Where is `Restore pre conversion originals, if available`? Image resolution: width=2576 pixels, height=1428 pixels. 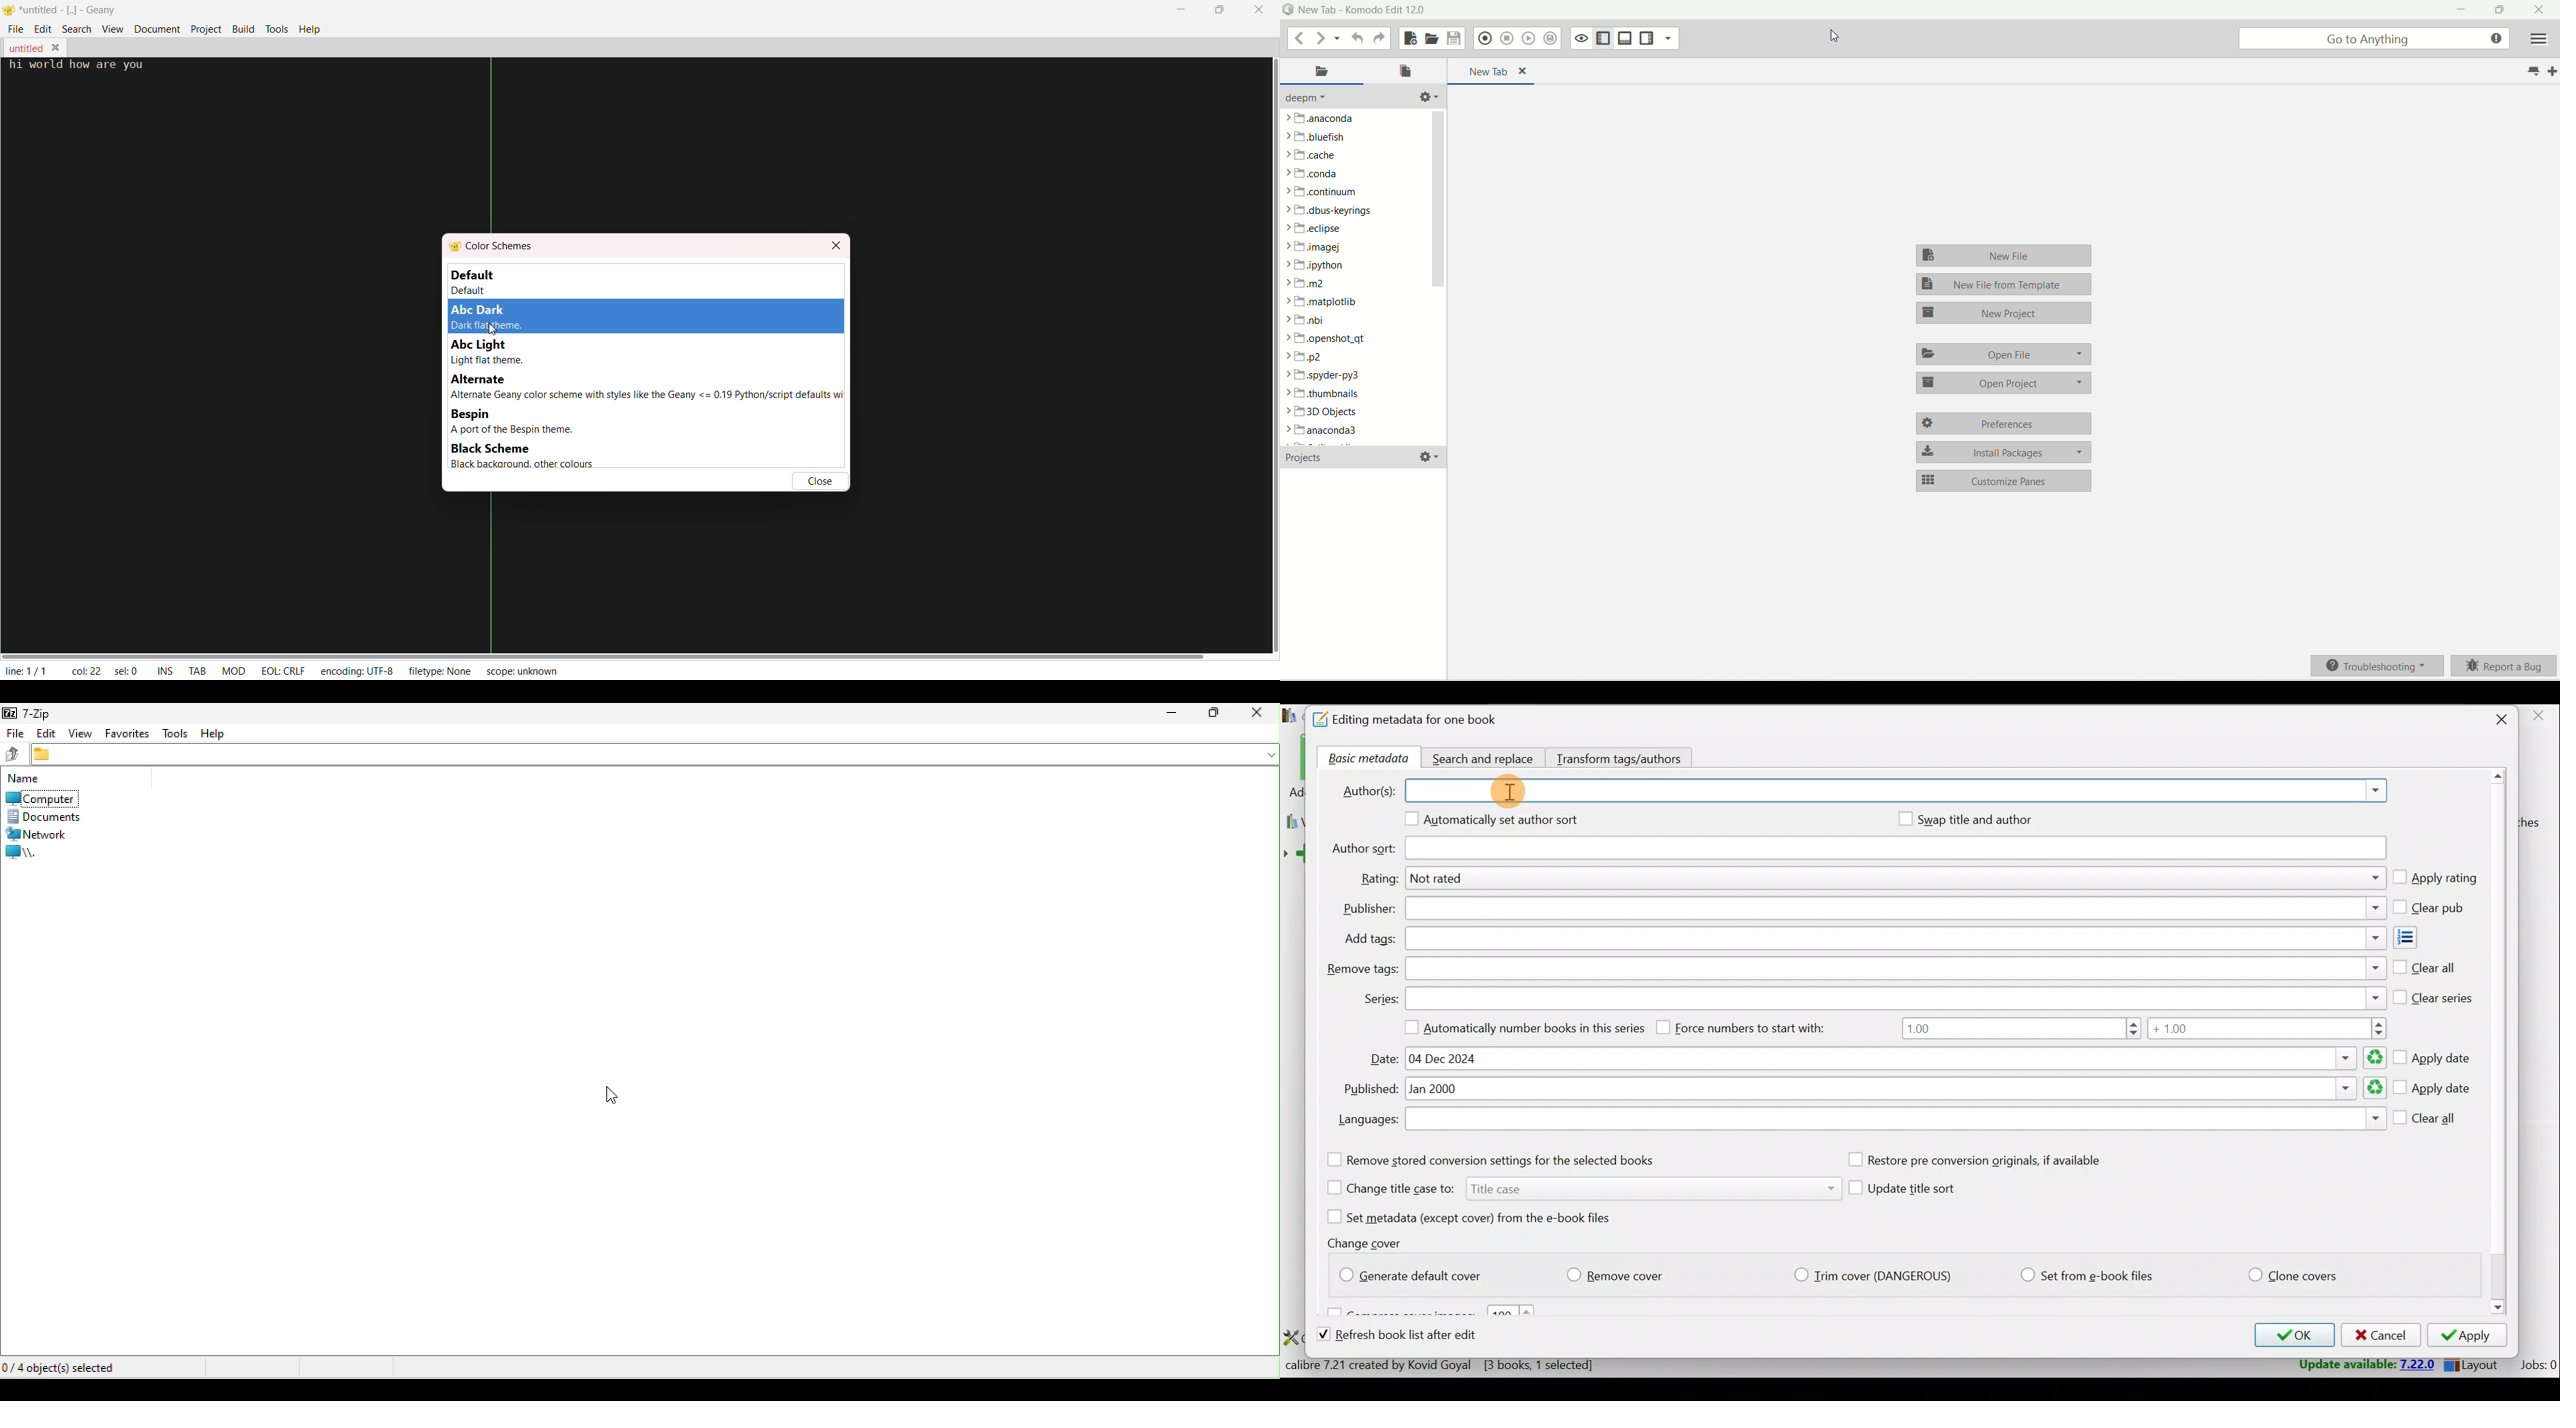 Restore pre conversion originals, if available is located at coordinates (1989, 1160).